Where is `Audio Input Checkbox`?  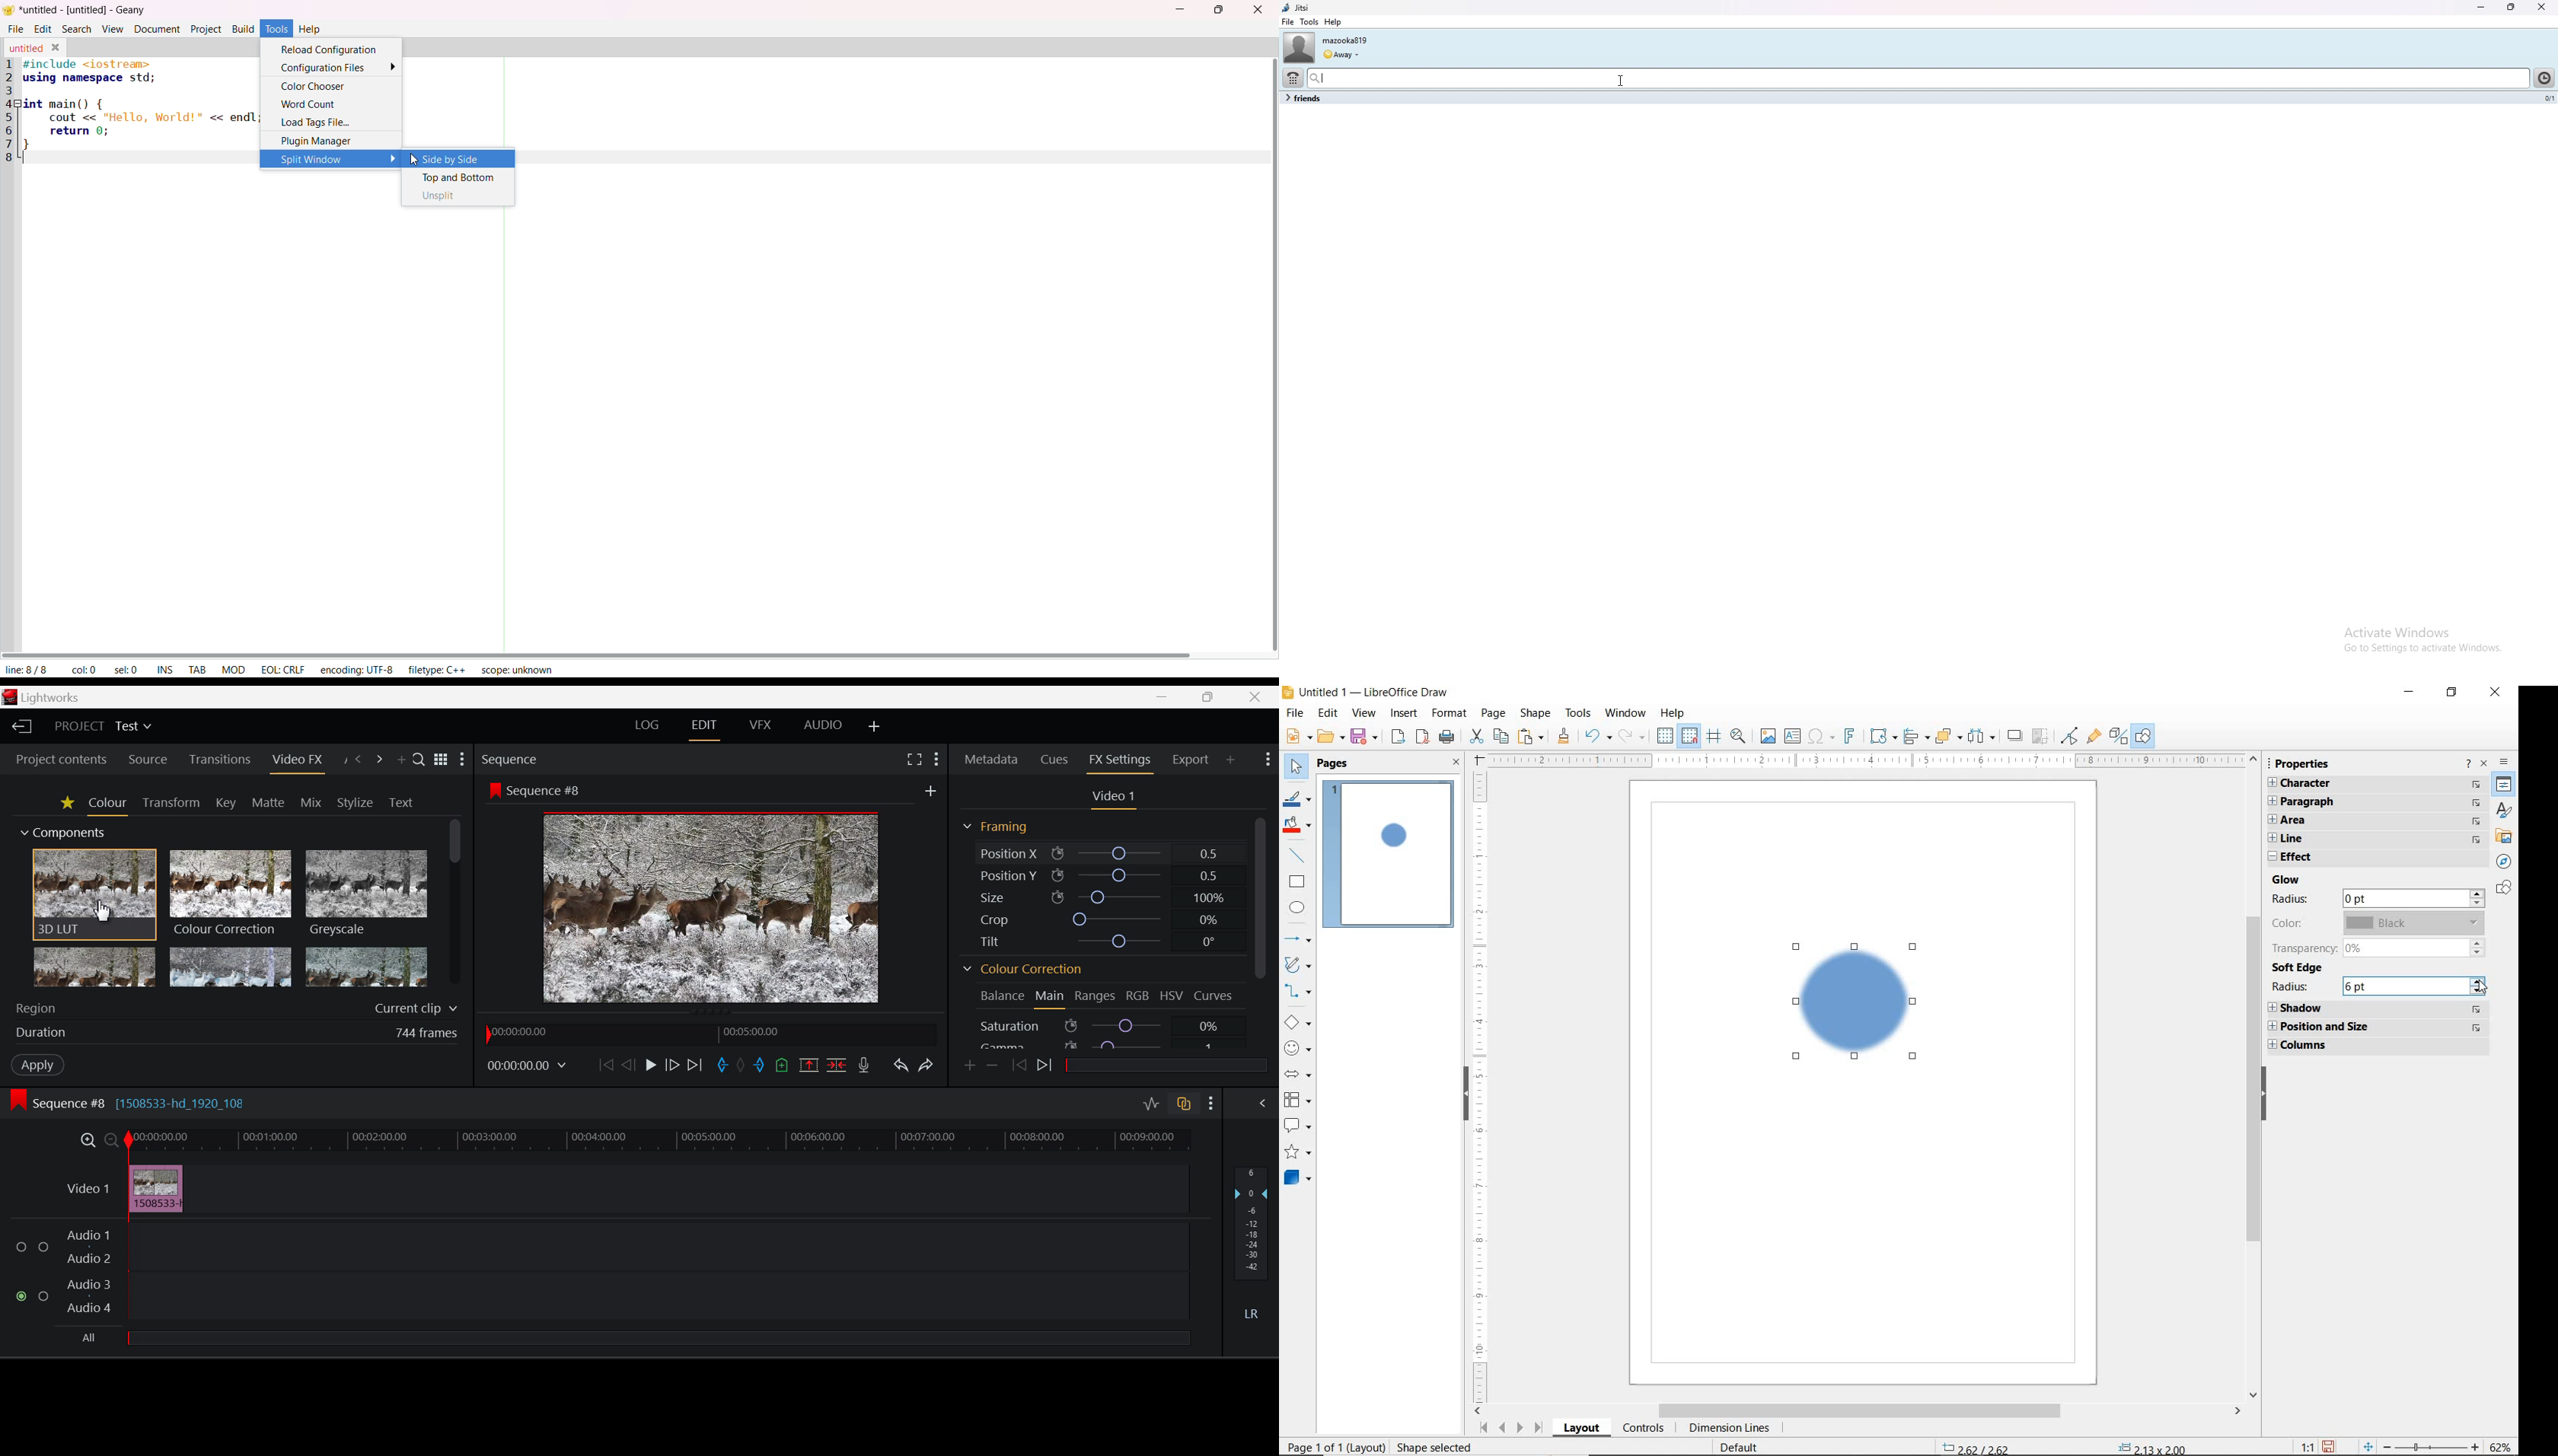 Audio Input Checkbox is located at coordinates (21, 1296).